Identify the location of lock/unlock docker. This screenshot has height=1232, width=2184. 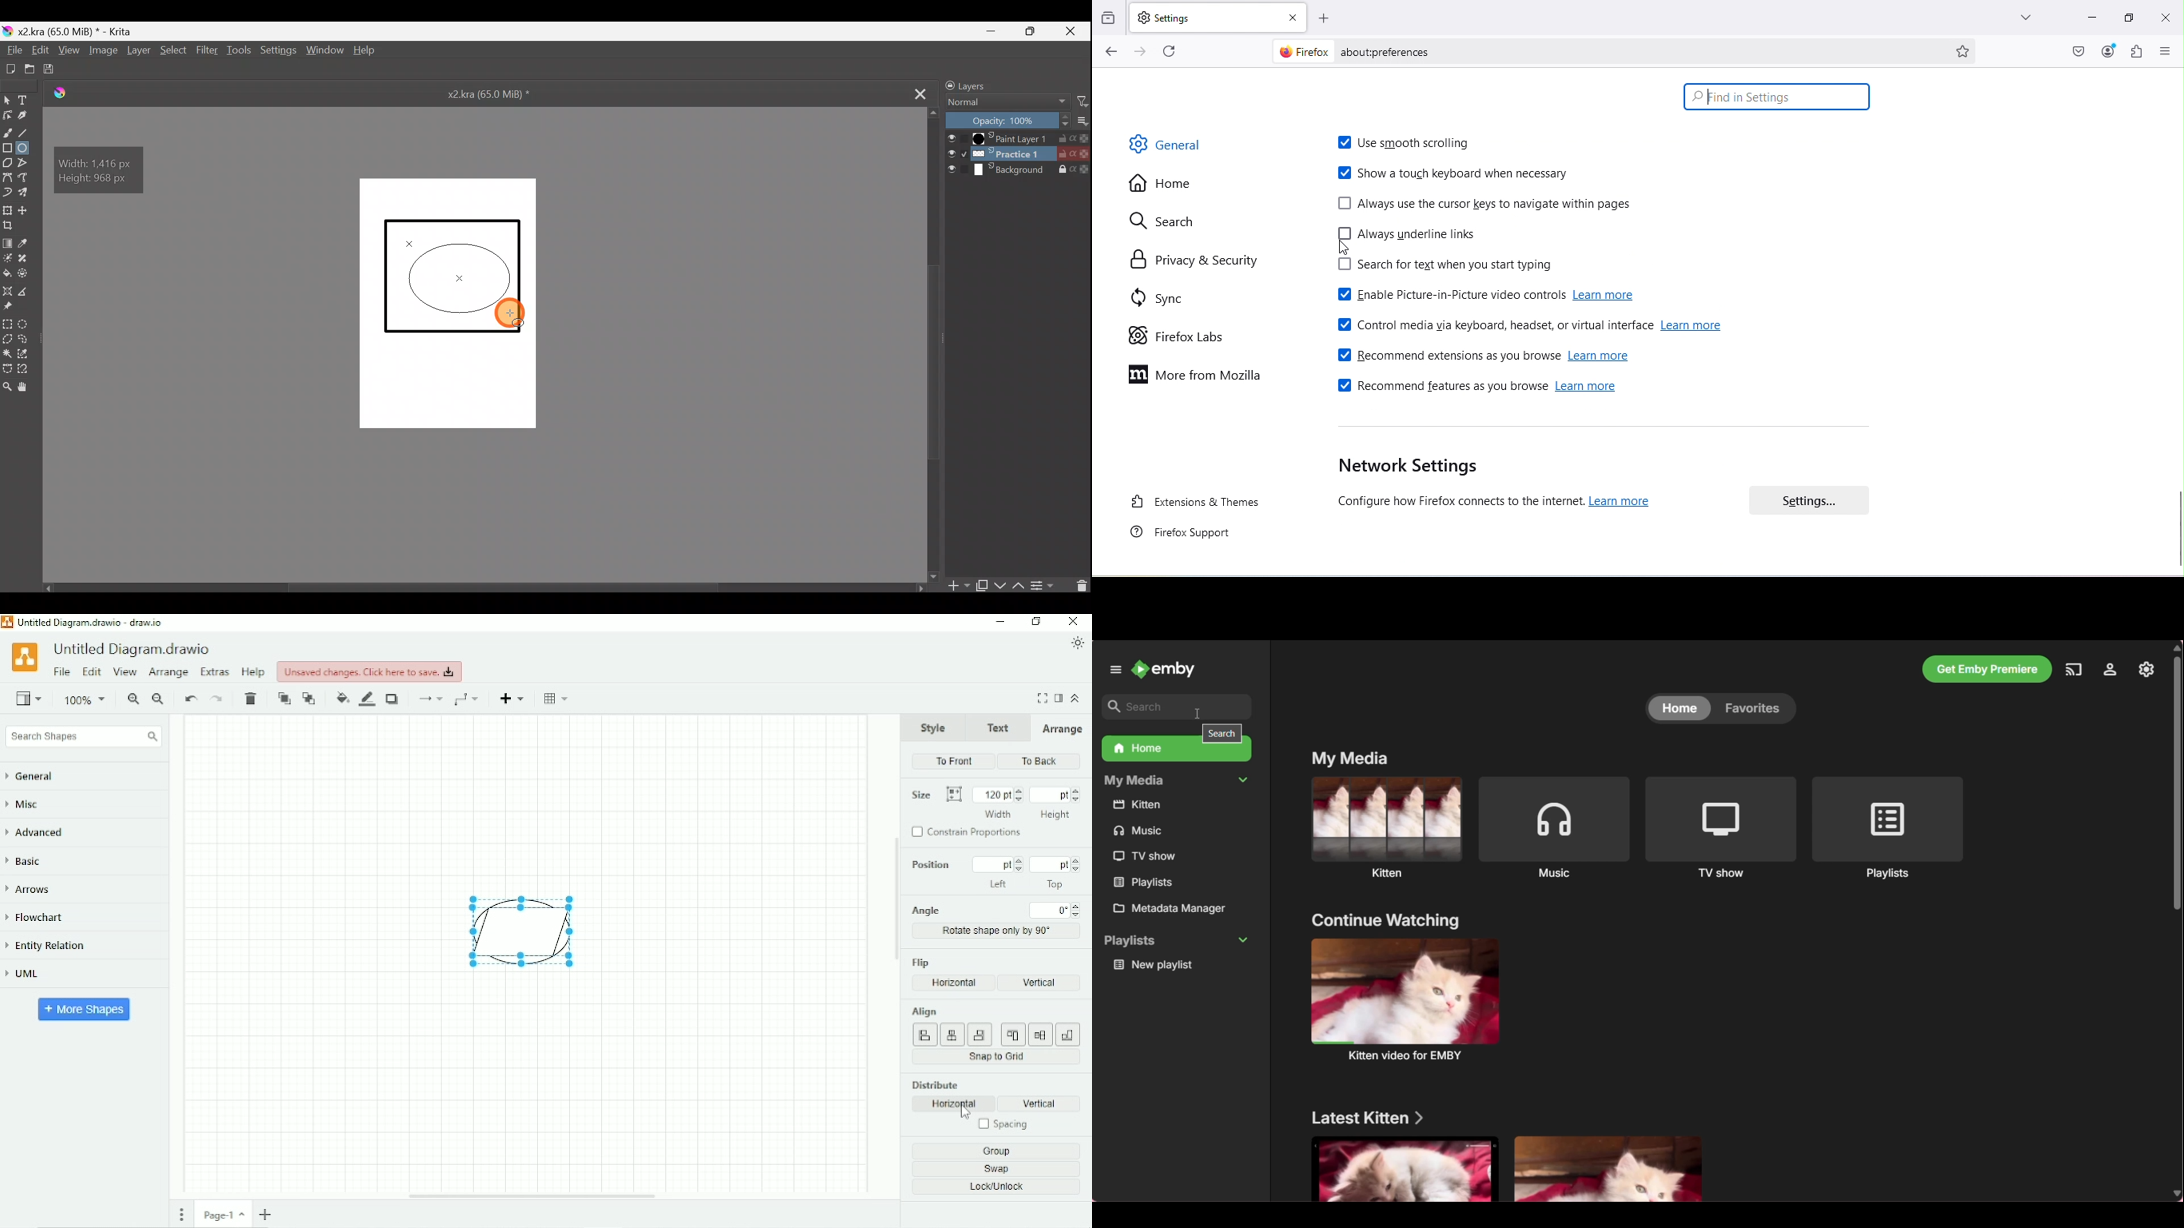
(947, 85).